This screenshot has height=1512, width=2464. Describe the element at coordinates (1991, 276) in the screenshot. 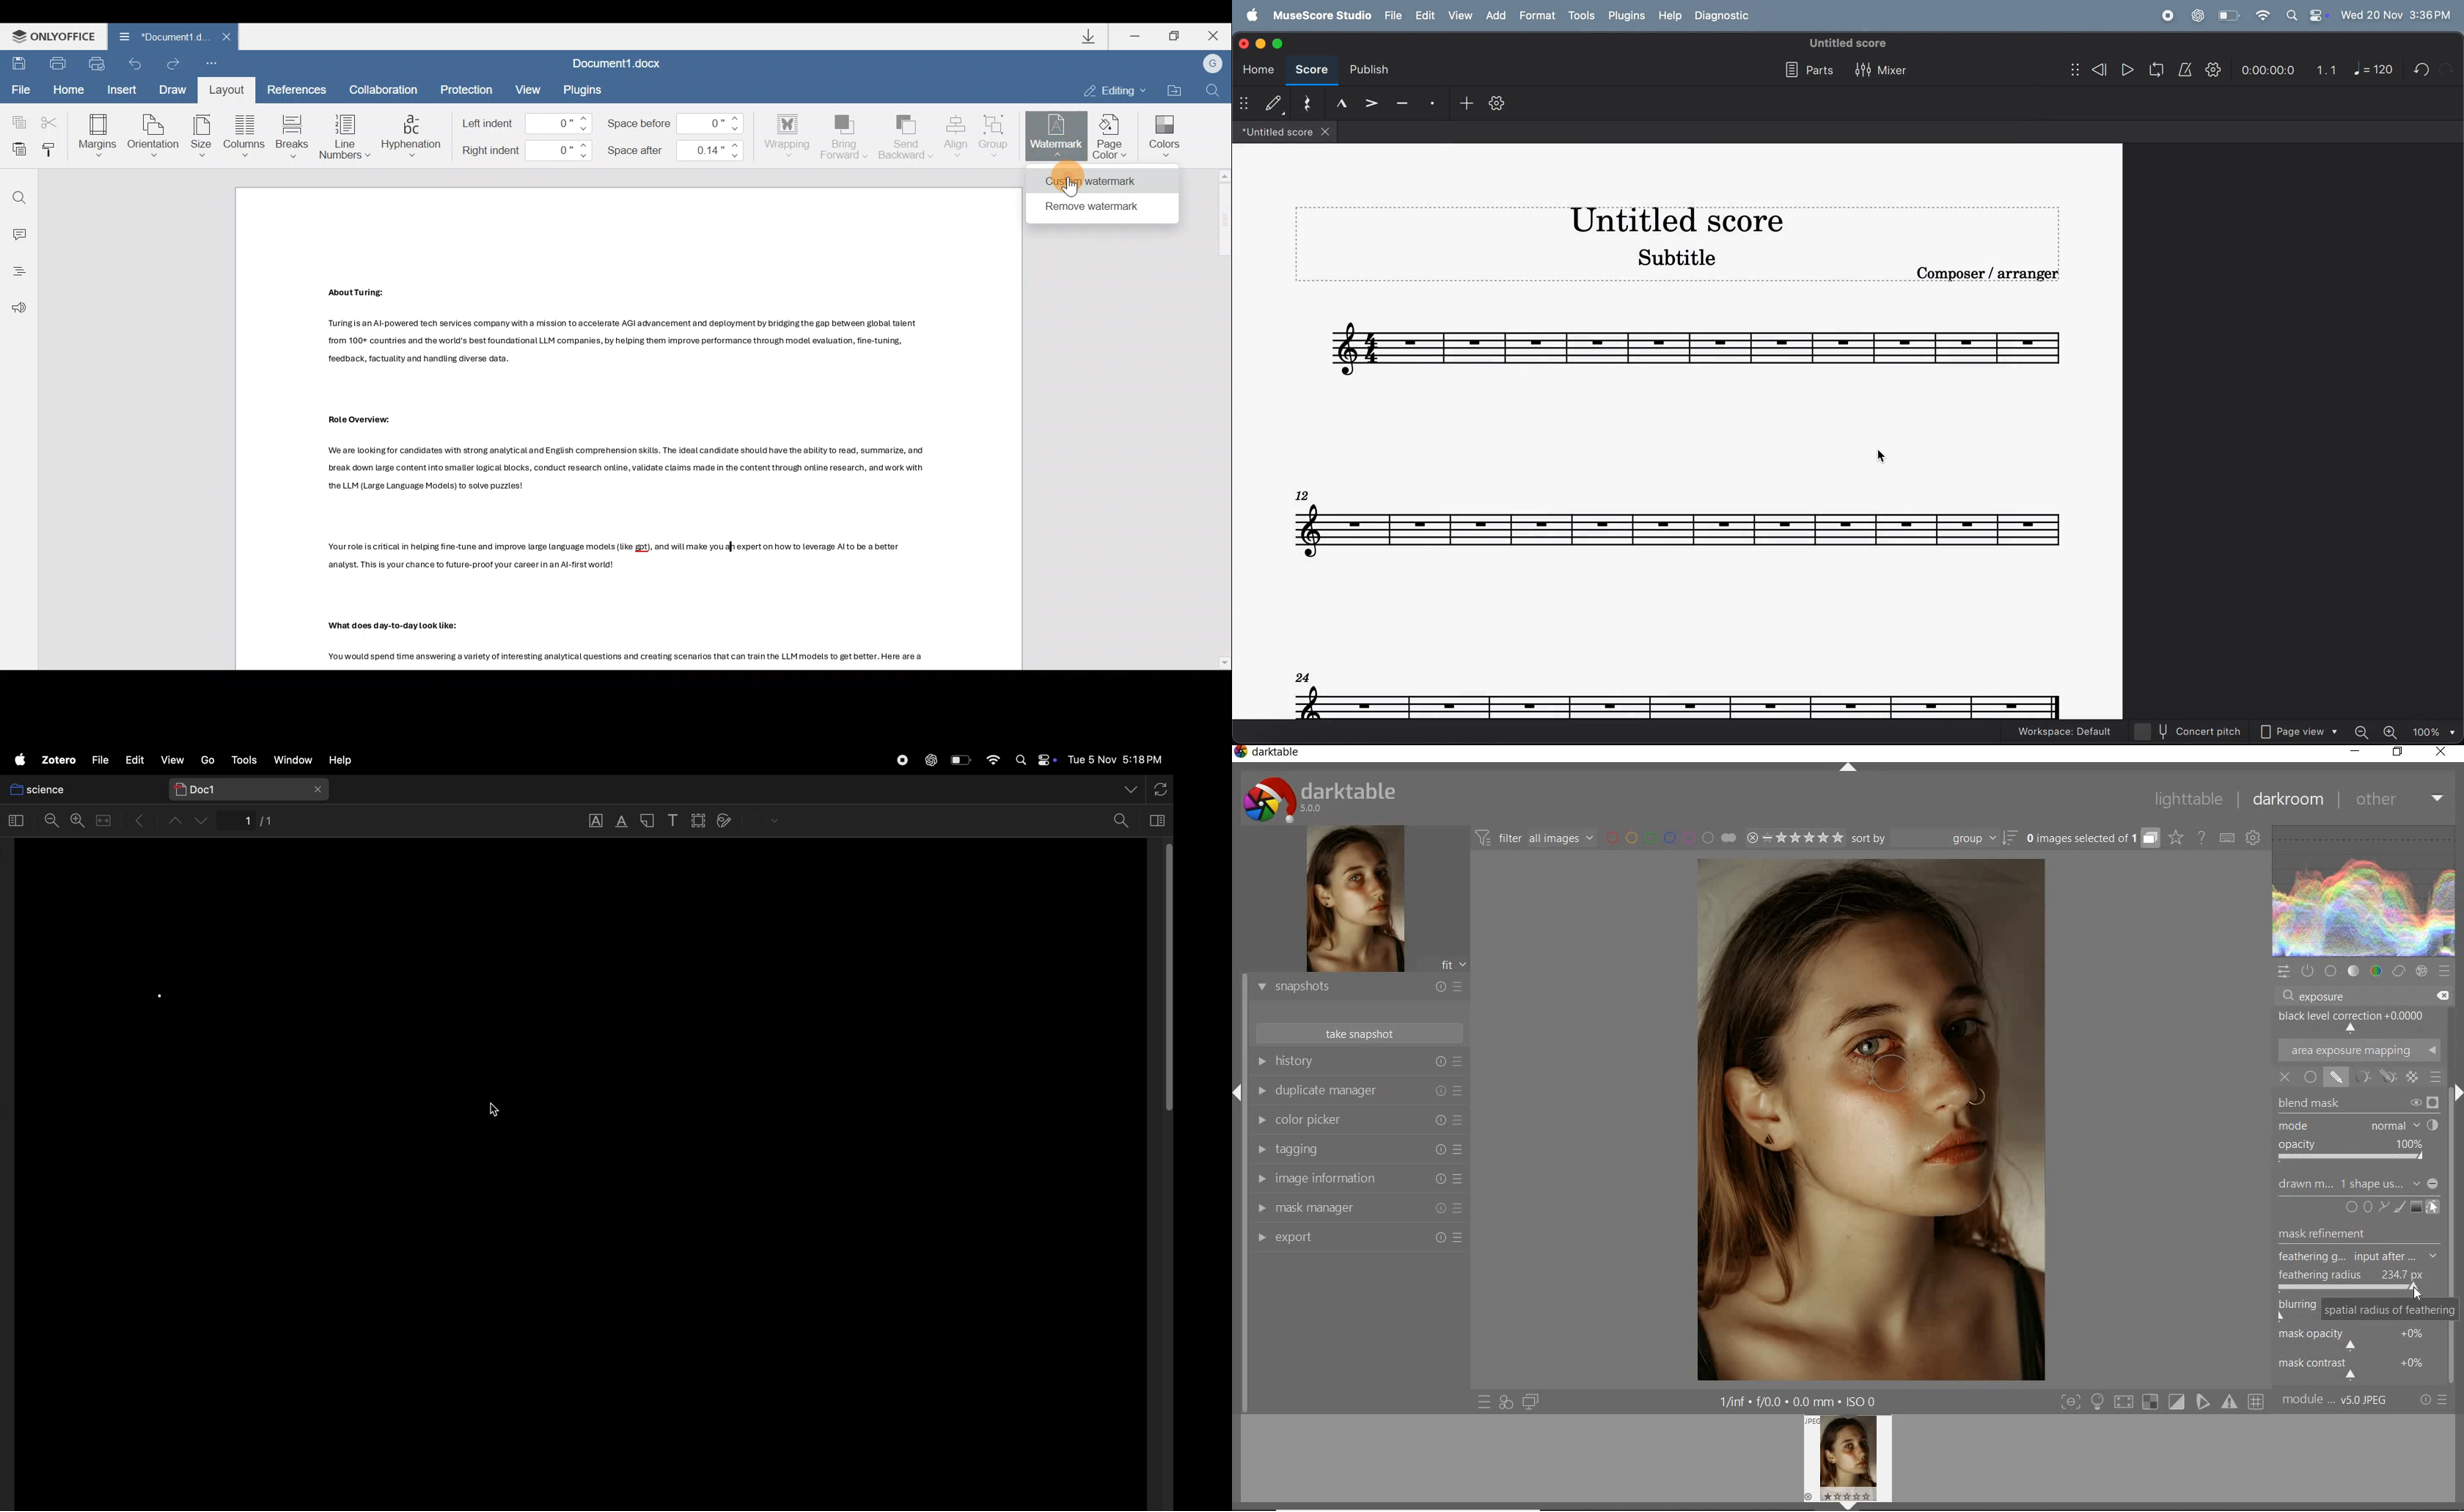

I see `composer` at that location.